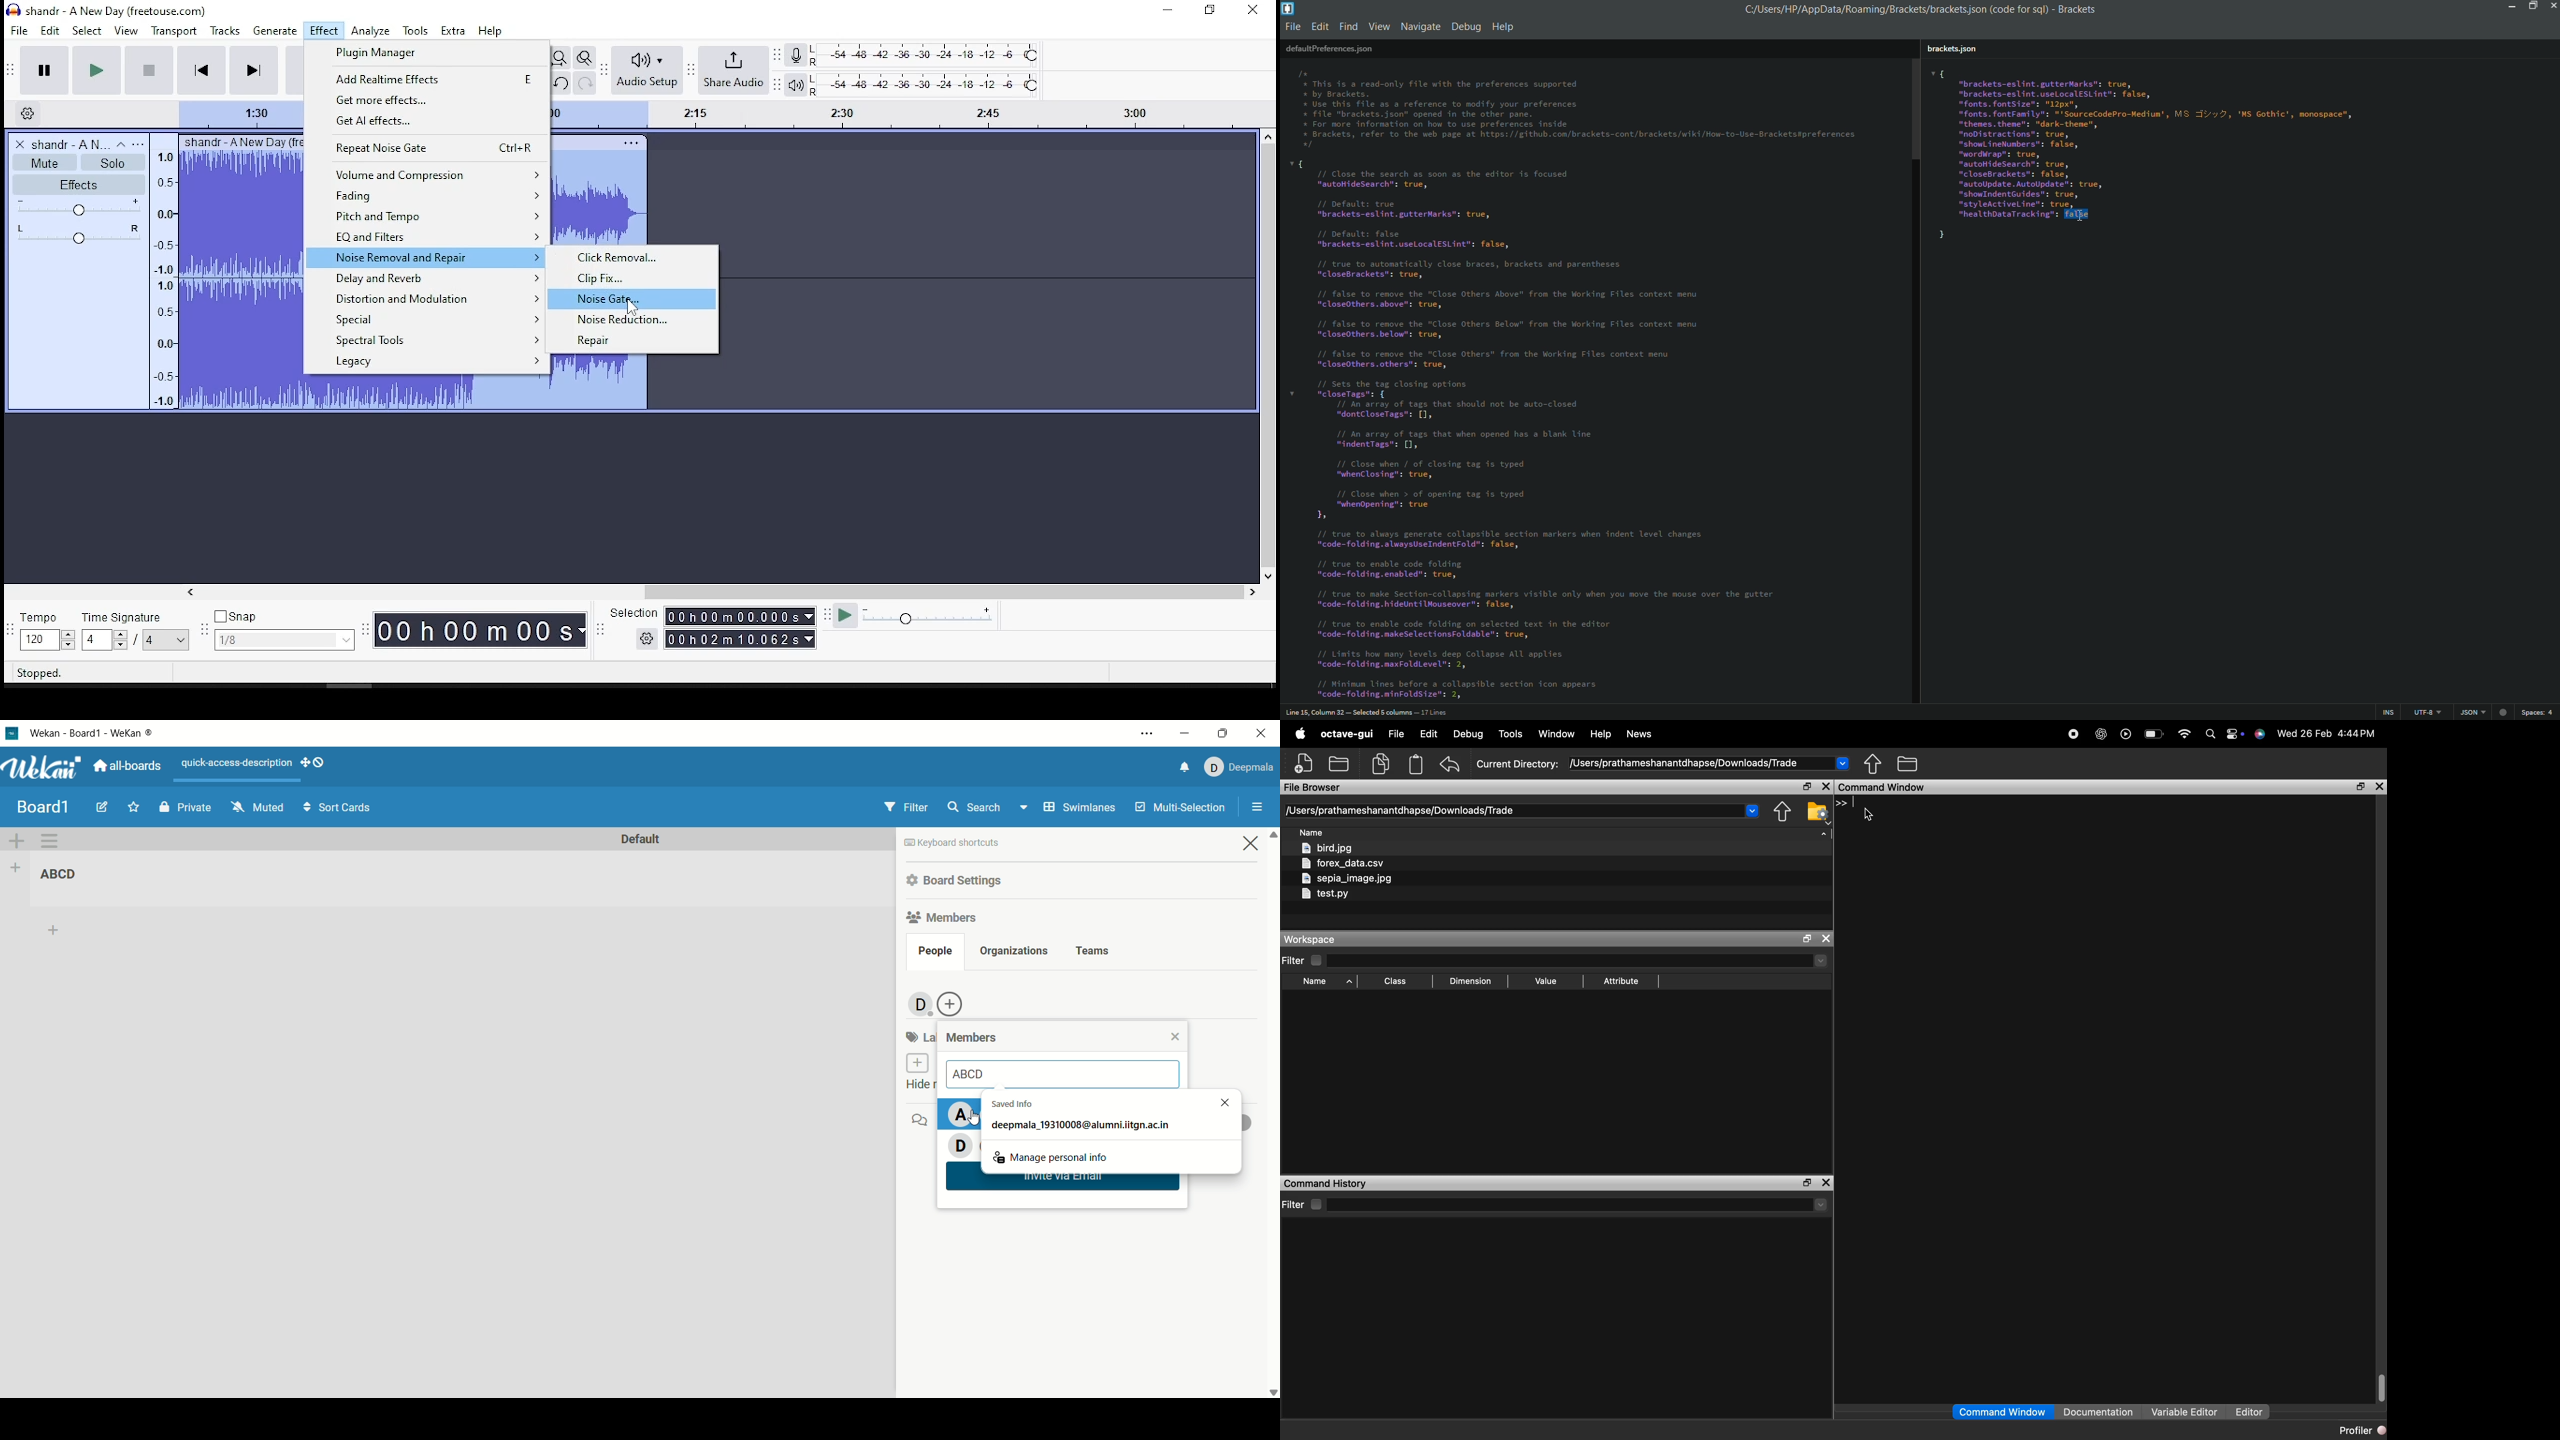 The height and width of the screenshot is (1456, 2576). Describe the element at coordinates (1600, 732) in the screenshot. I see `Help` at that location.